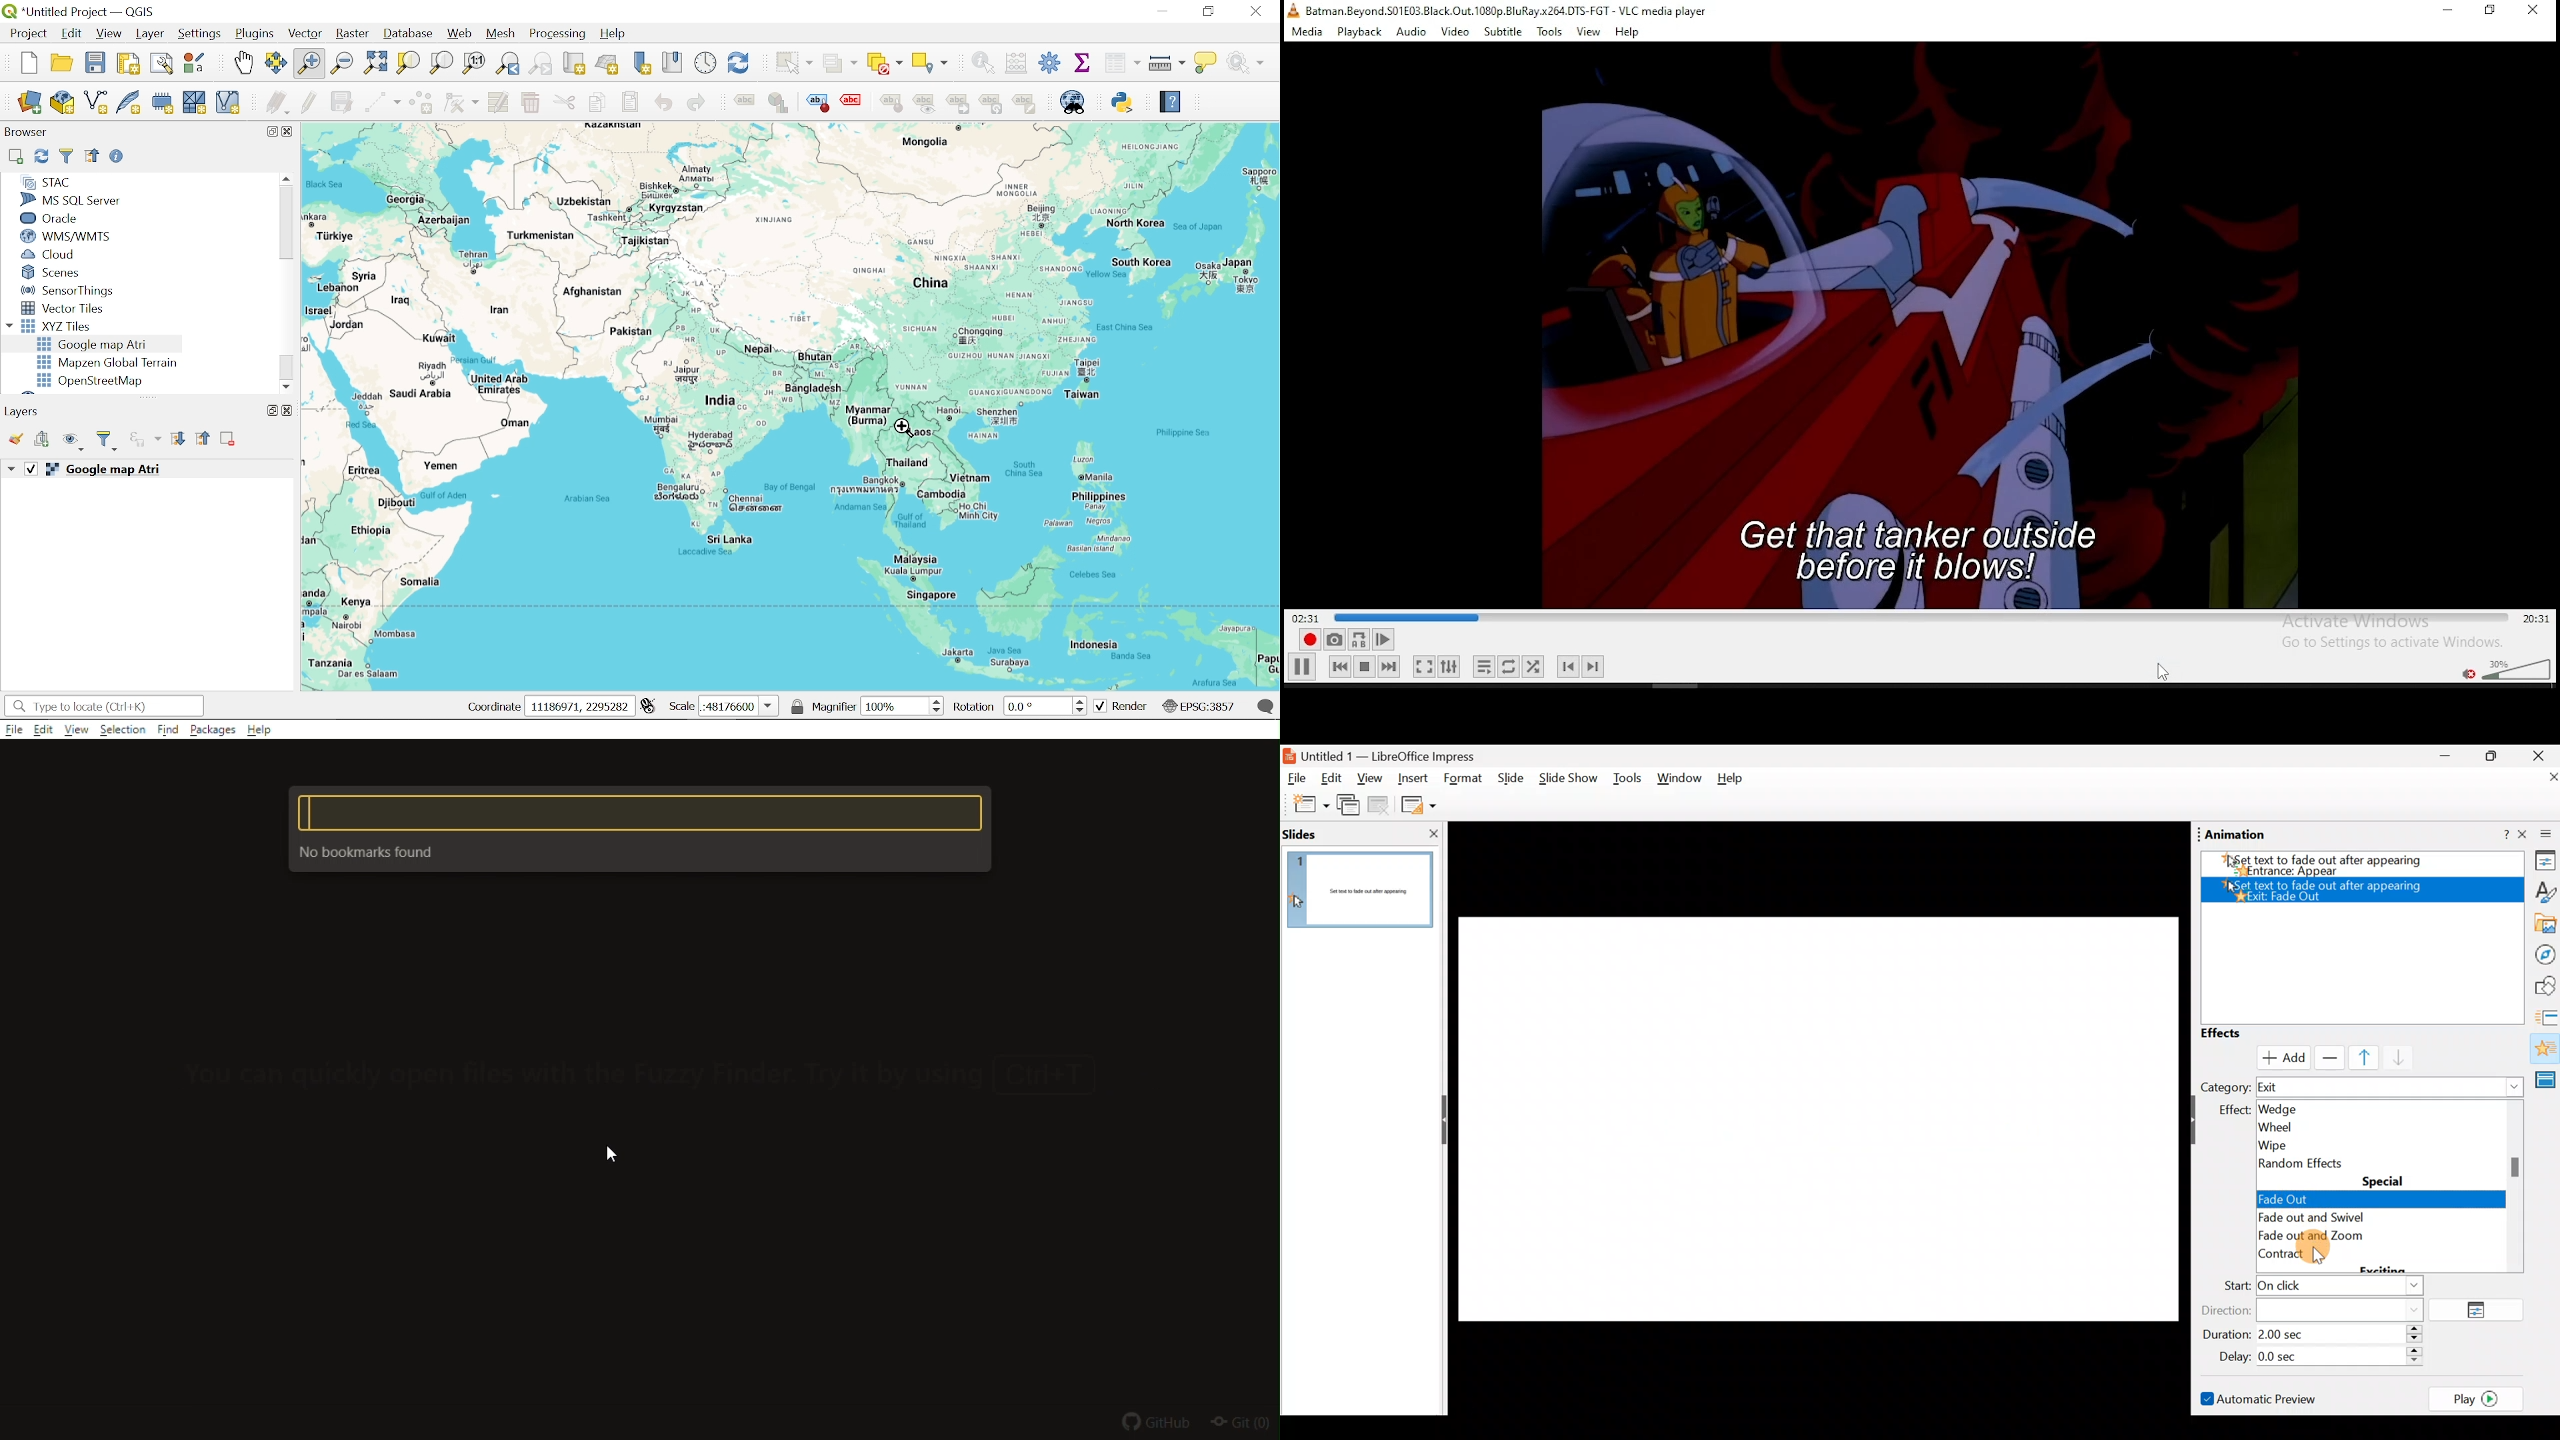 This screenshot has height=1456, width=2576. Describe the element at coordinates (1923, 618) in the screenshot. I see `seek bar` at that location.